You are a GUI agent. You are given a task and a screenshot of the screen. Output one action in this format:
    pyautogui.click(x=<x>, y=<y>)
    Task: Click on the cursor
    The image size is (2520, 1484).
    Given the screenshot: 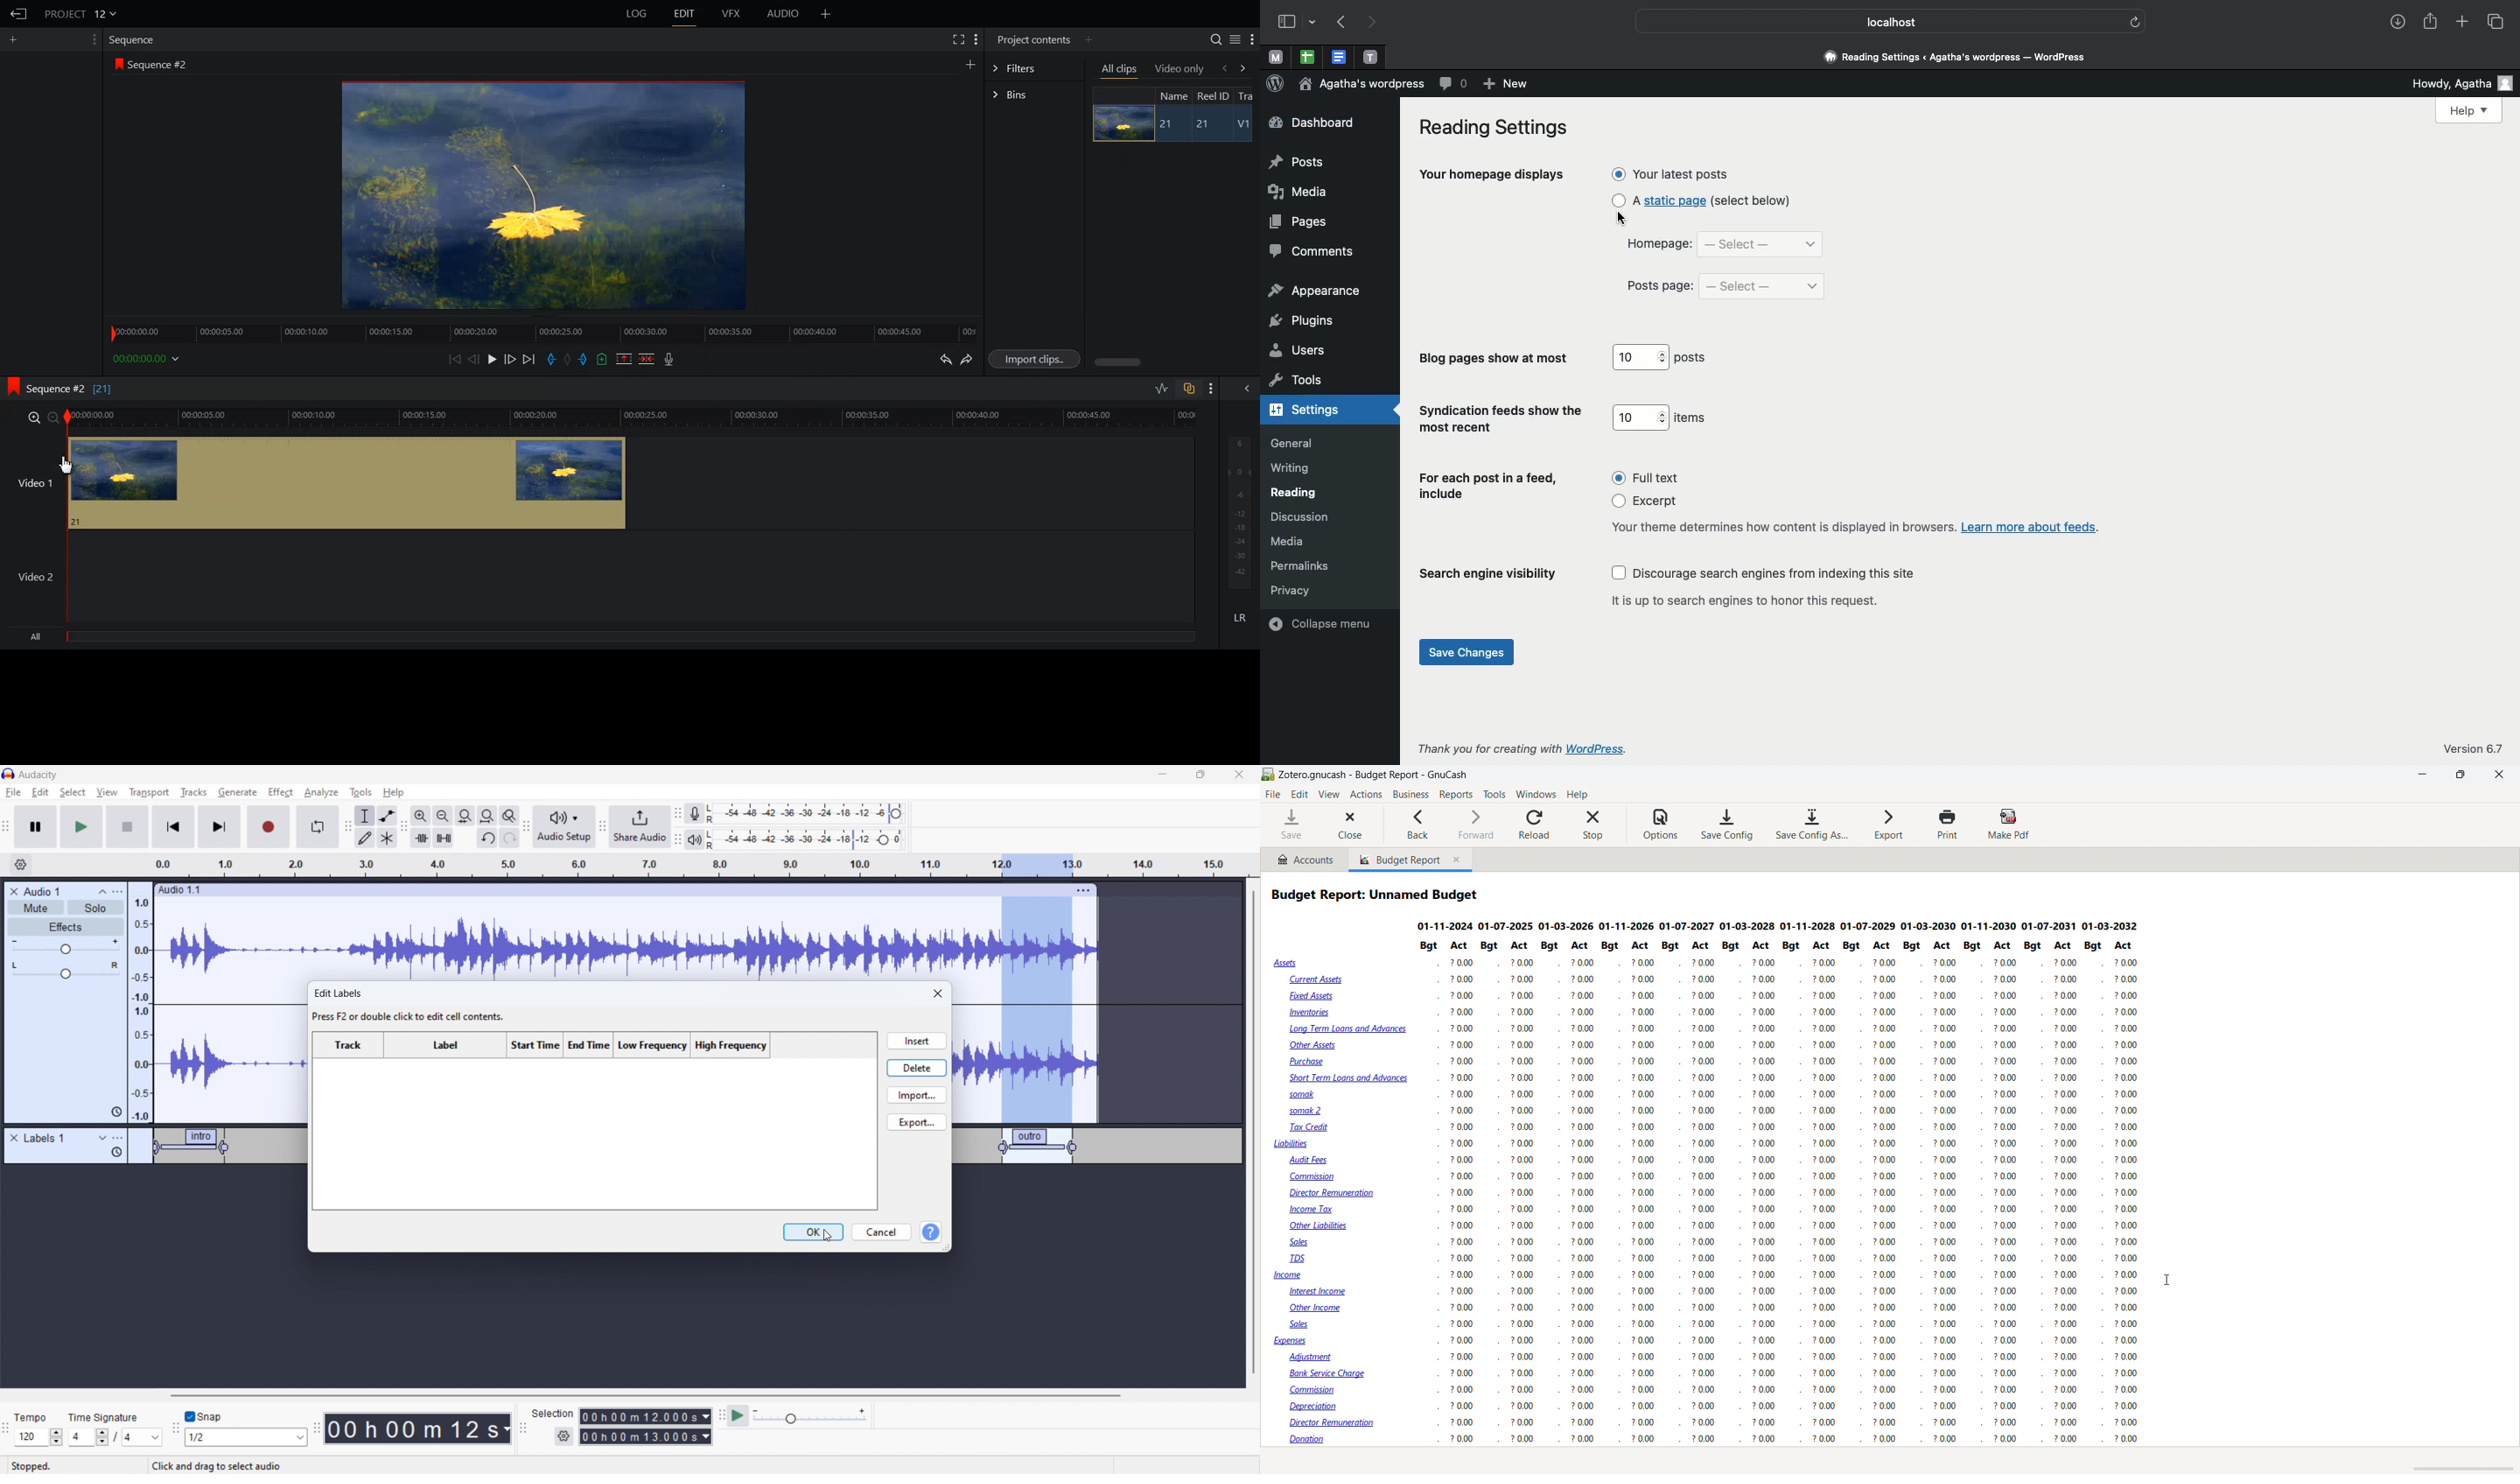 What is the action you would take?
    pyautogui.click(x=2167, y=1279)
    